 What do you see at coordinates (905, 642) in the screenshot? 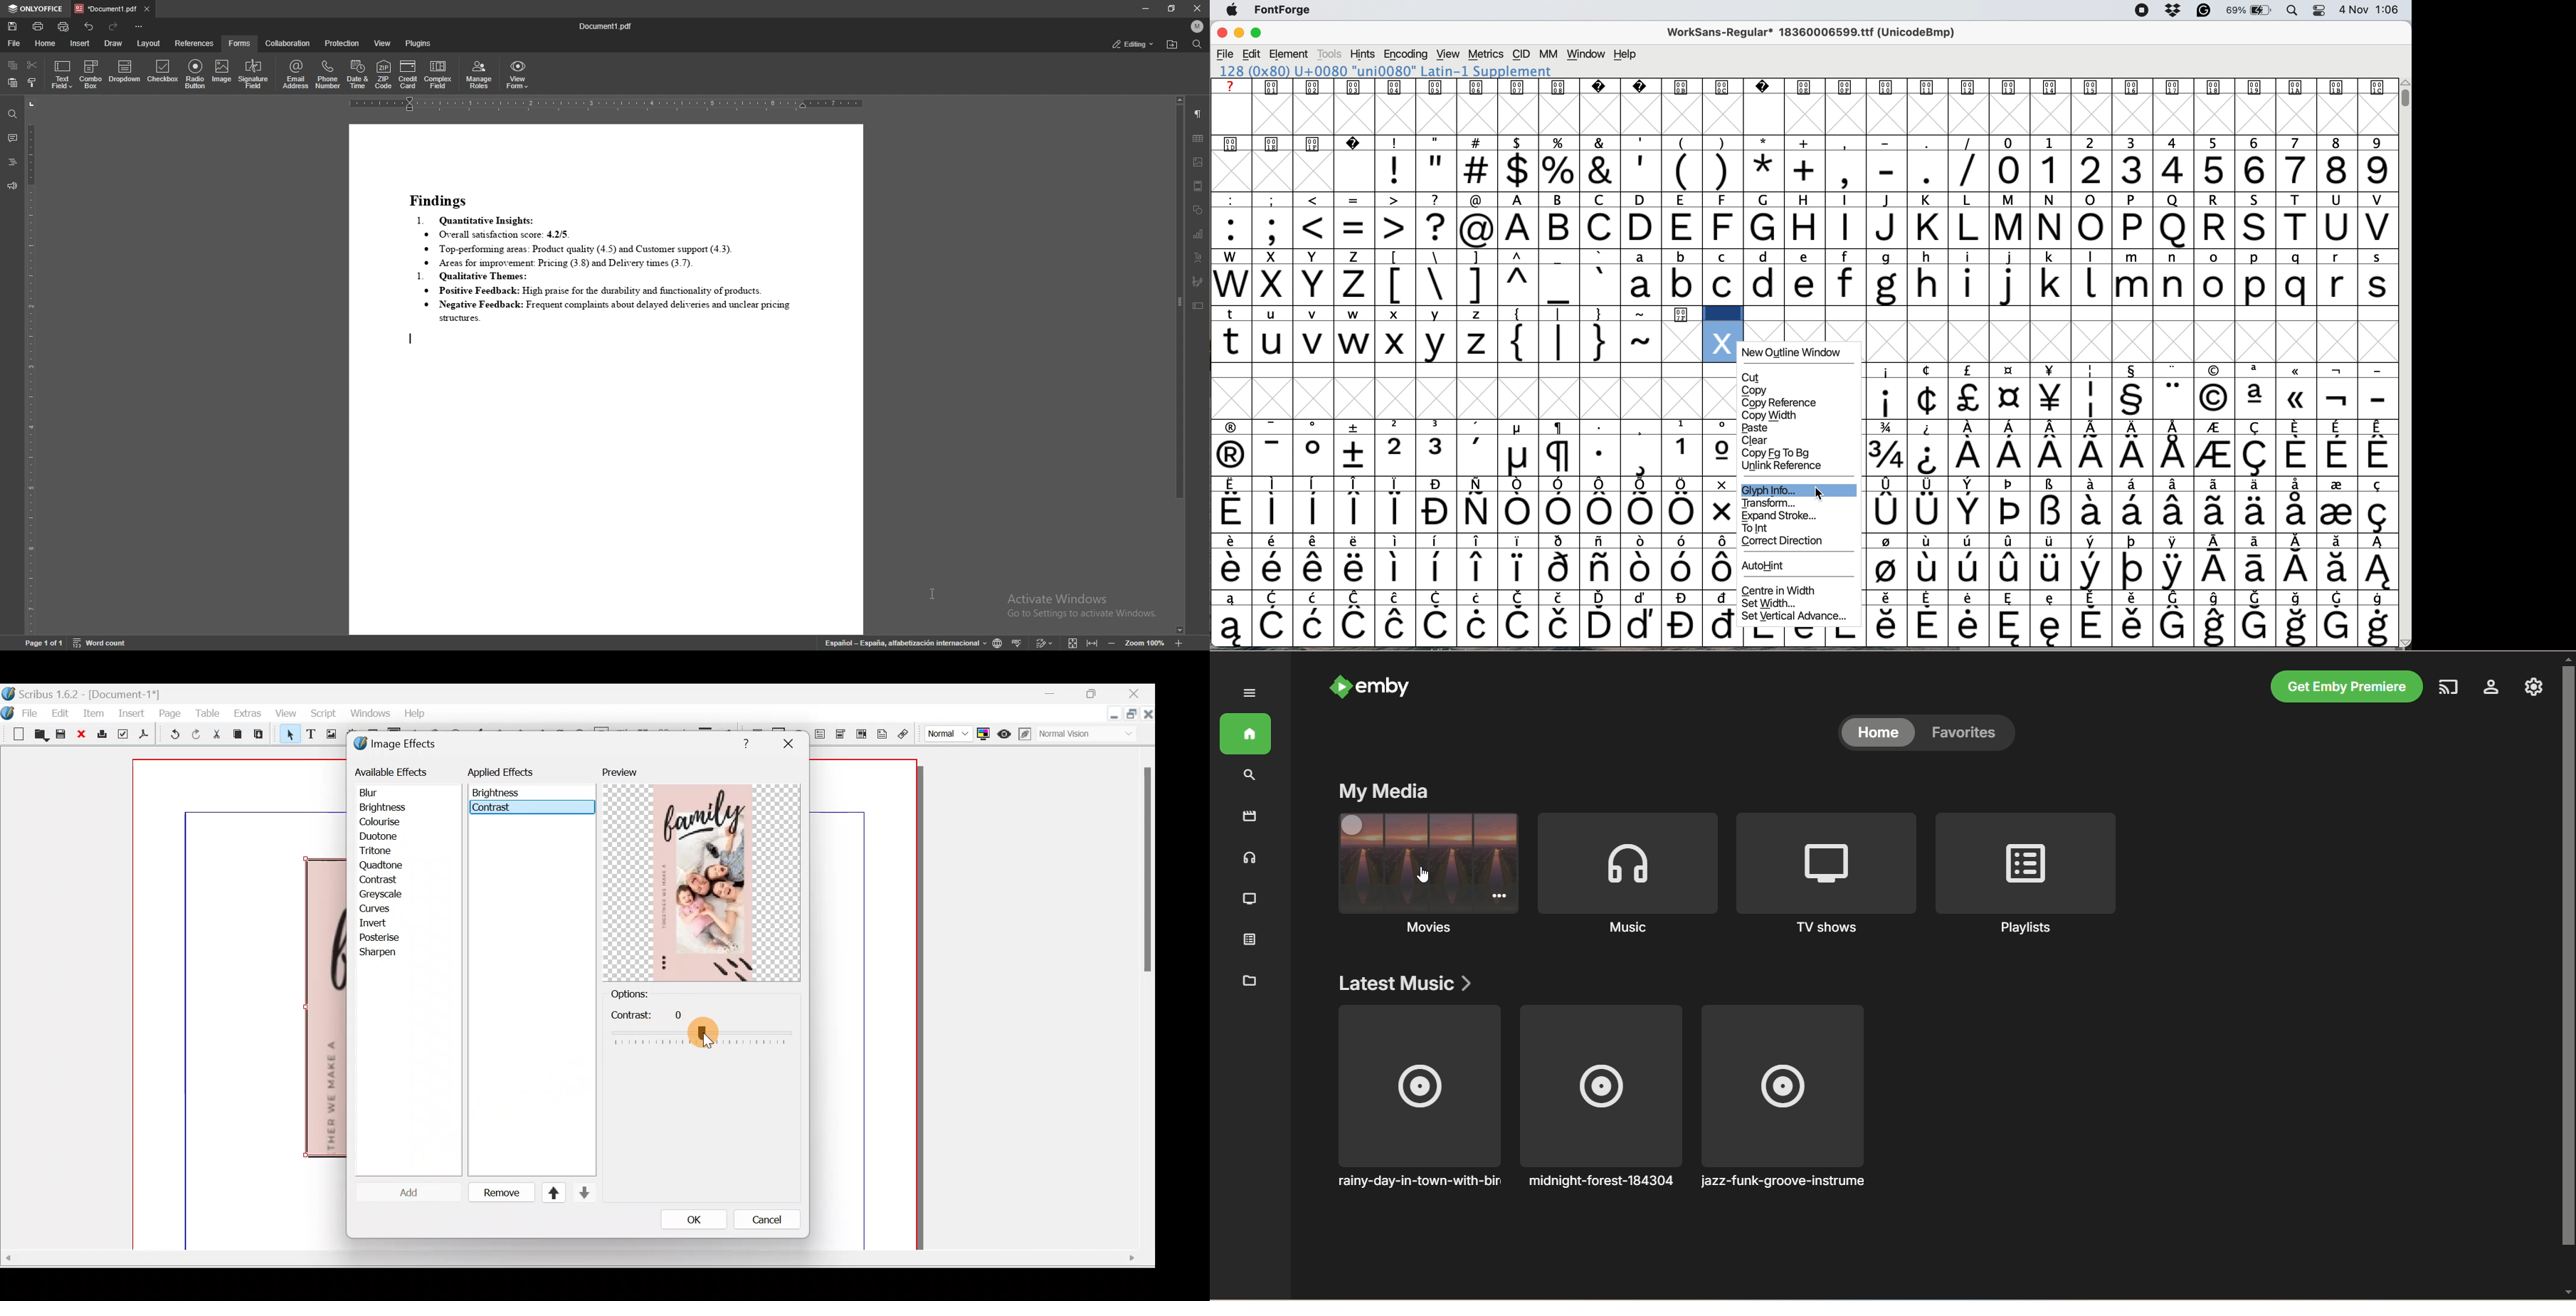
I see `language change` at bounding box center [905, 642].